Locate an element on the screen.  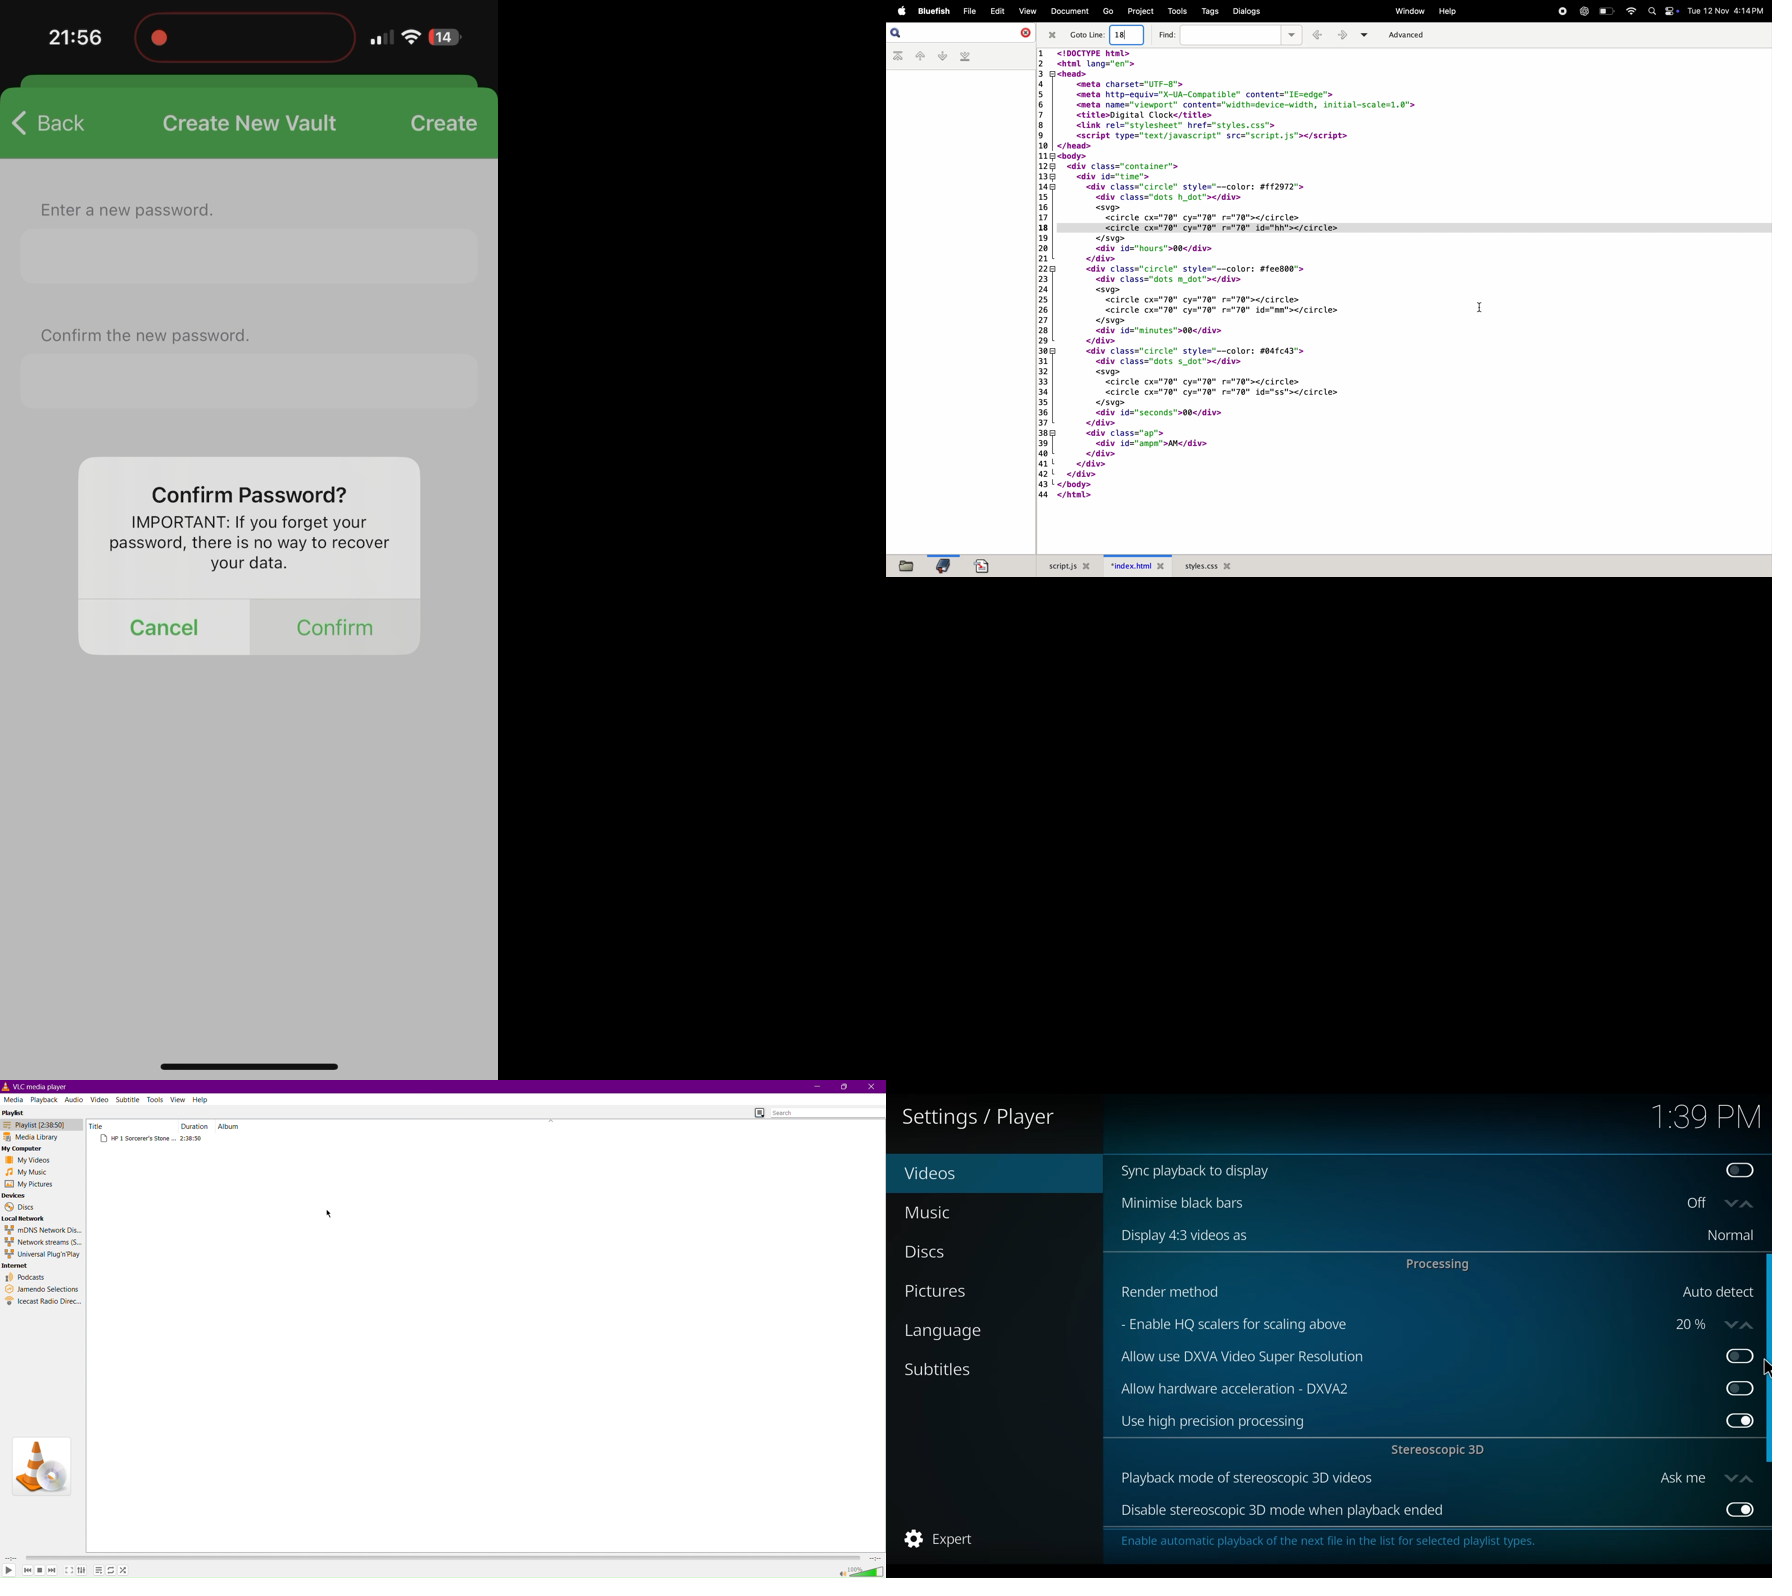
VLC Media Player is located at coordinates (45, 1086).